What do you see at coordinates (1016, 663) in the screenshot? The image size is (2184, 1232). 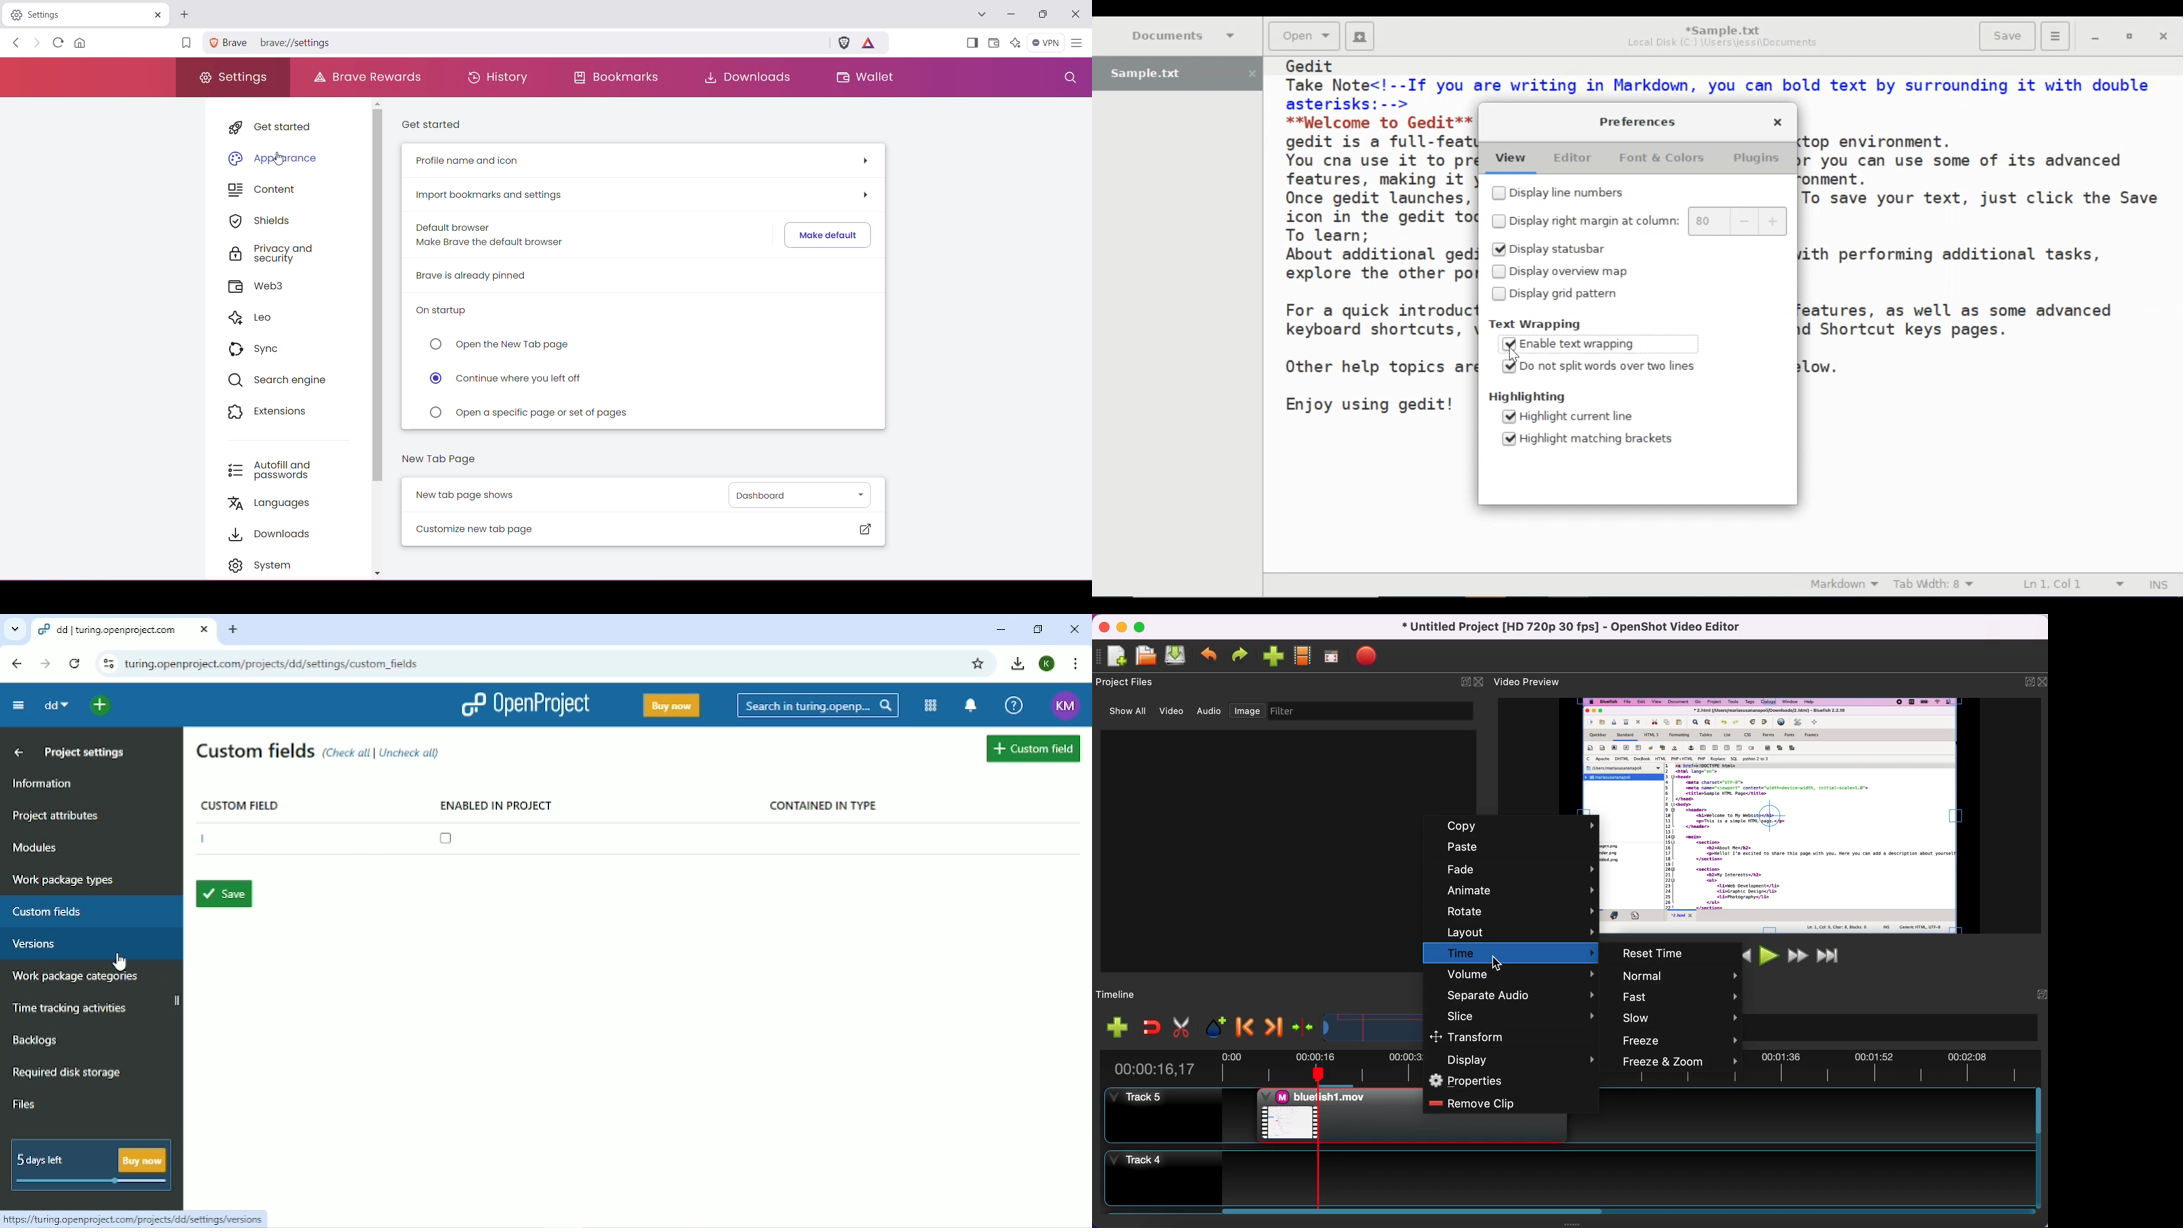 I see `Download` at bounding box center [1016, 663].